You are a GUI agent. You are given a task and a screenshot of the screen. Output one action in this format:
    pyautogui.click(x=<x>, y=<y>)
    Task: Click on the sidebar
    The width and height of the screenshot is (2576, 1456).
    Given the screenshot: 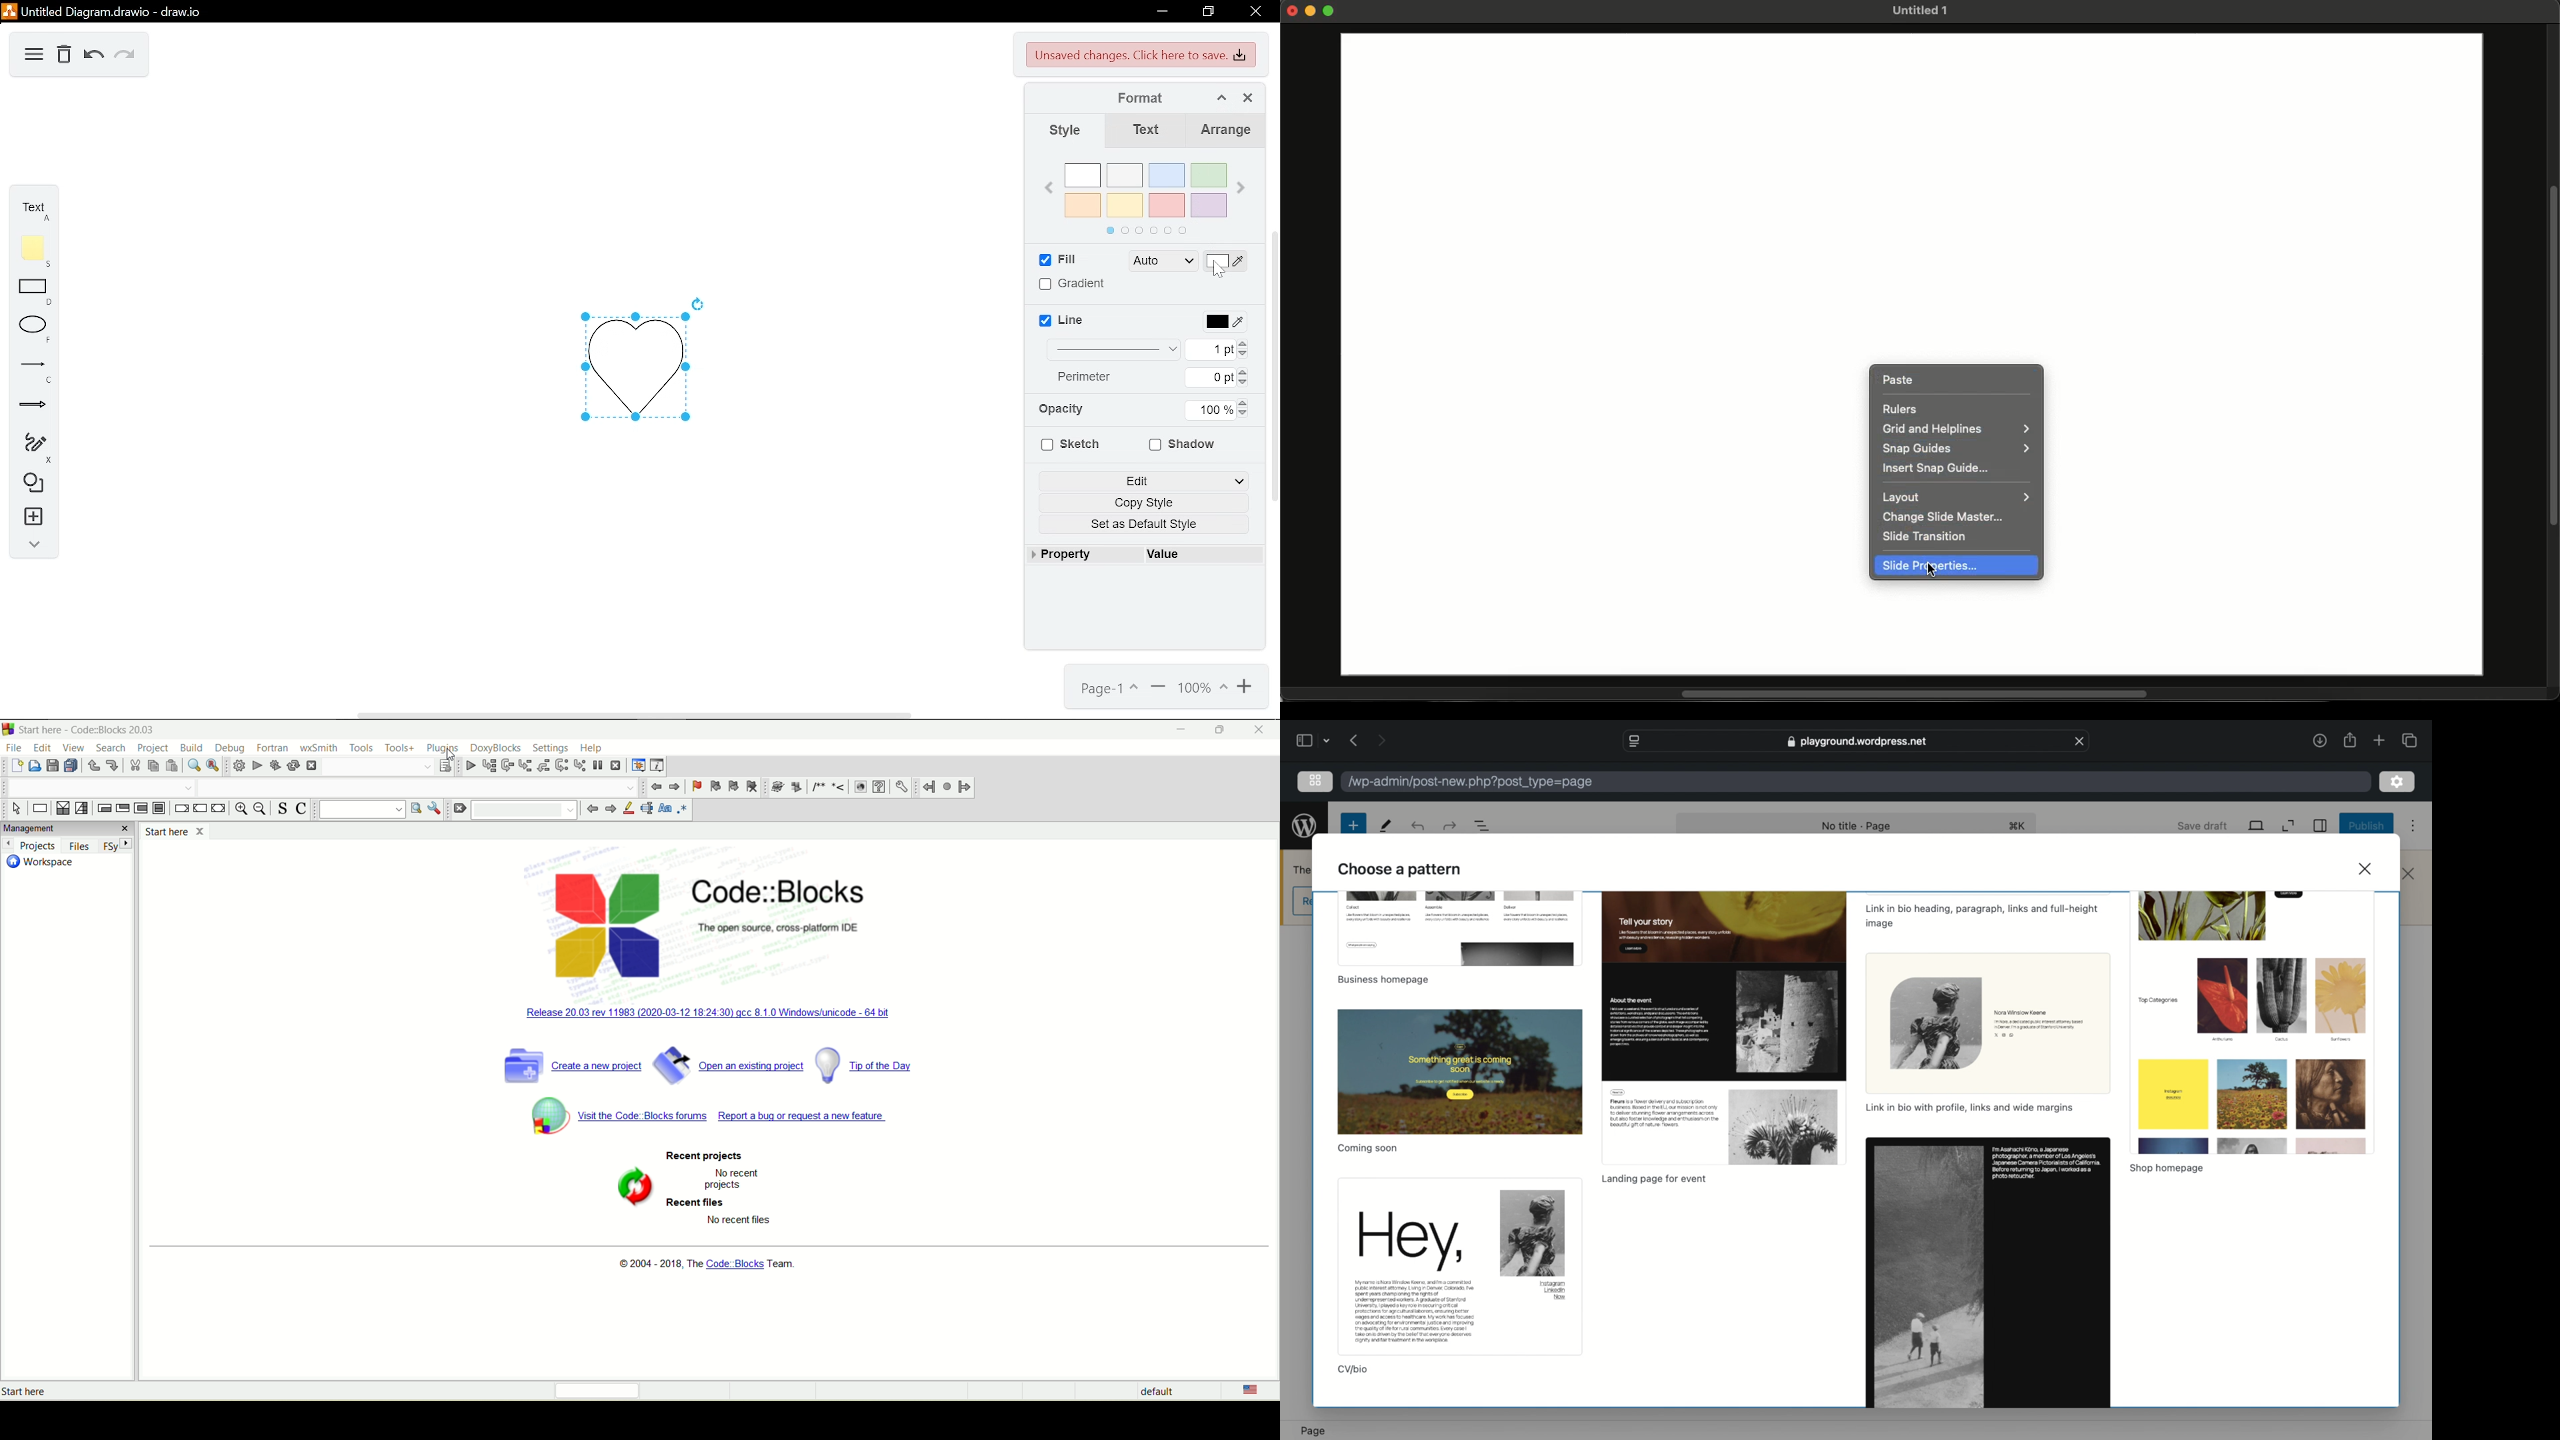 What is the action you would take?
    pyautogui.click(x=1304, y=740)
    